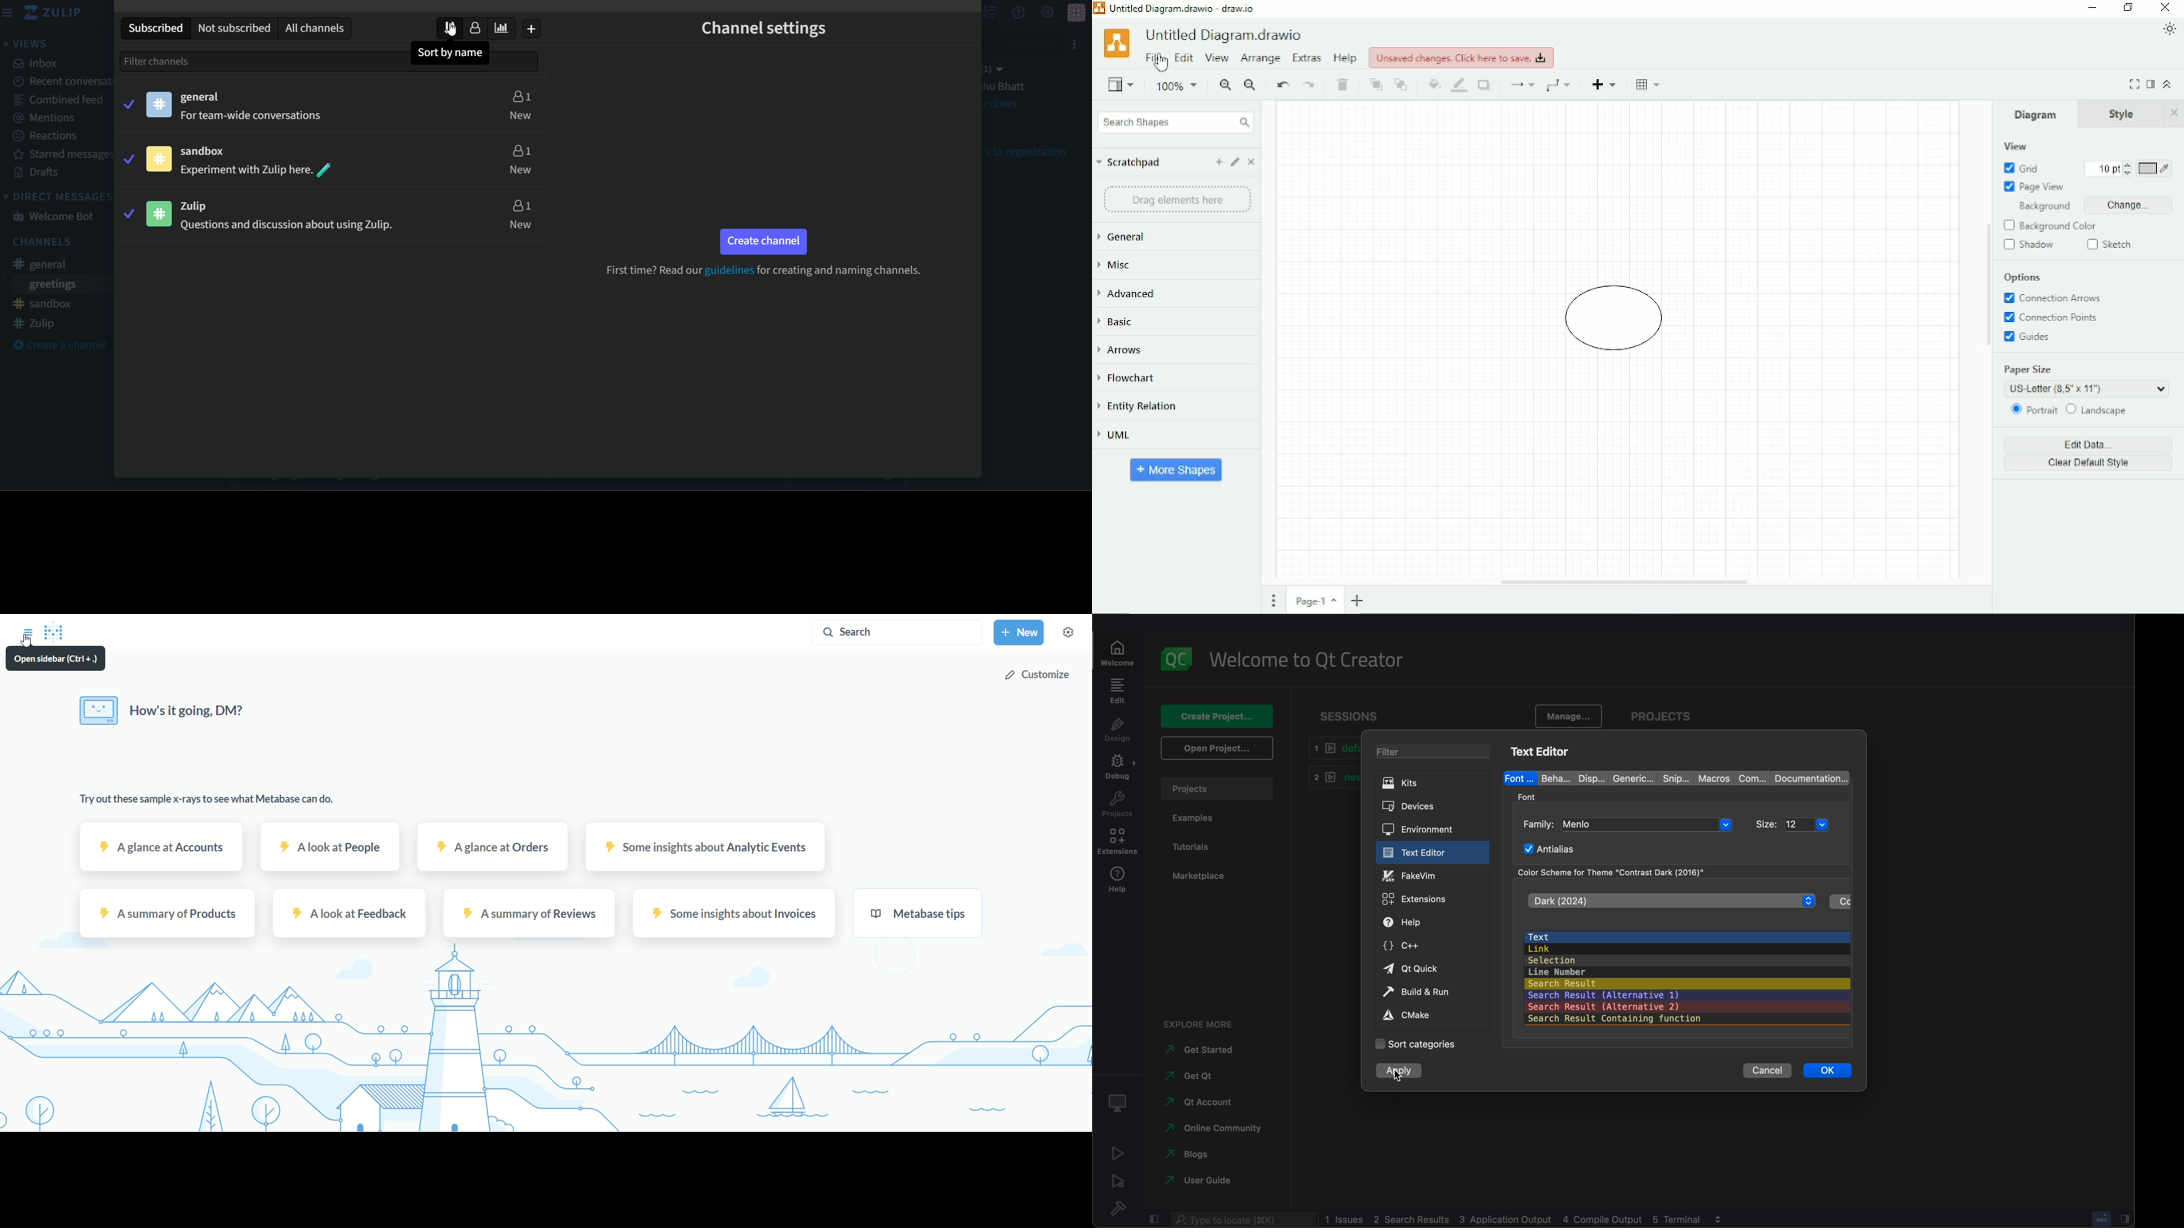  What do you see at coordinates (1117, 843) in the screenshot?
I see `extension` at bounding box center [1117, 843].